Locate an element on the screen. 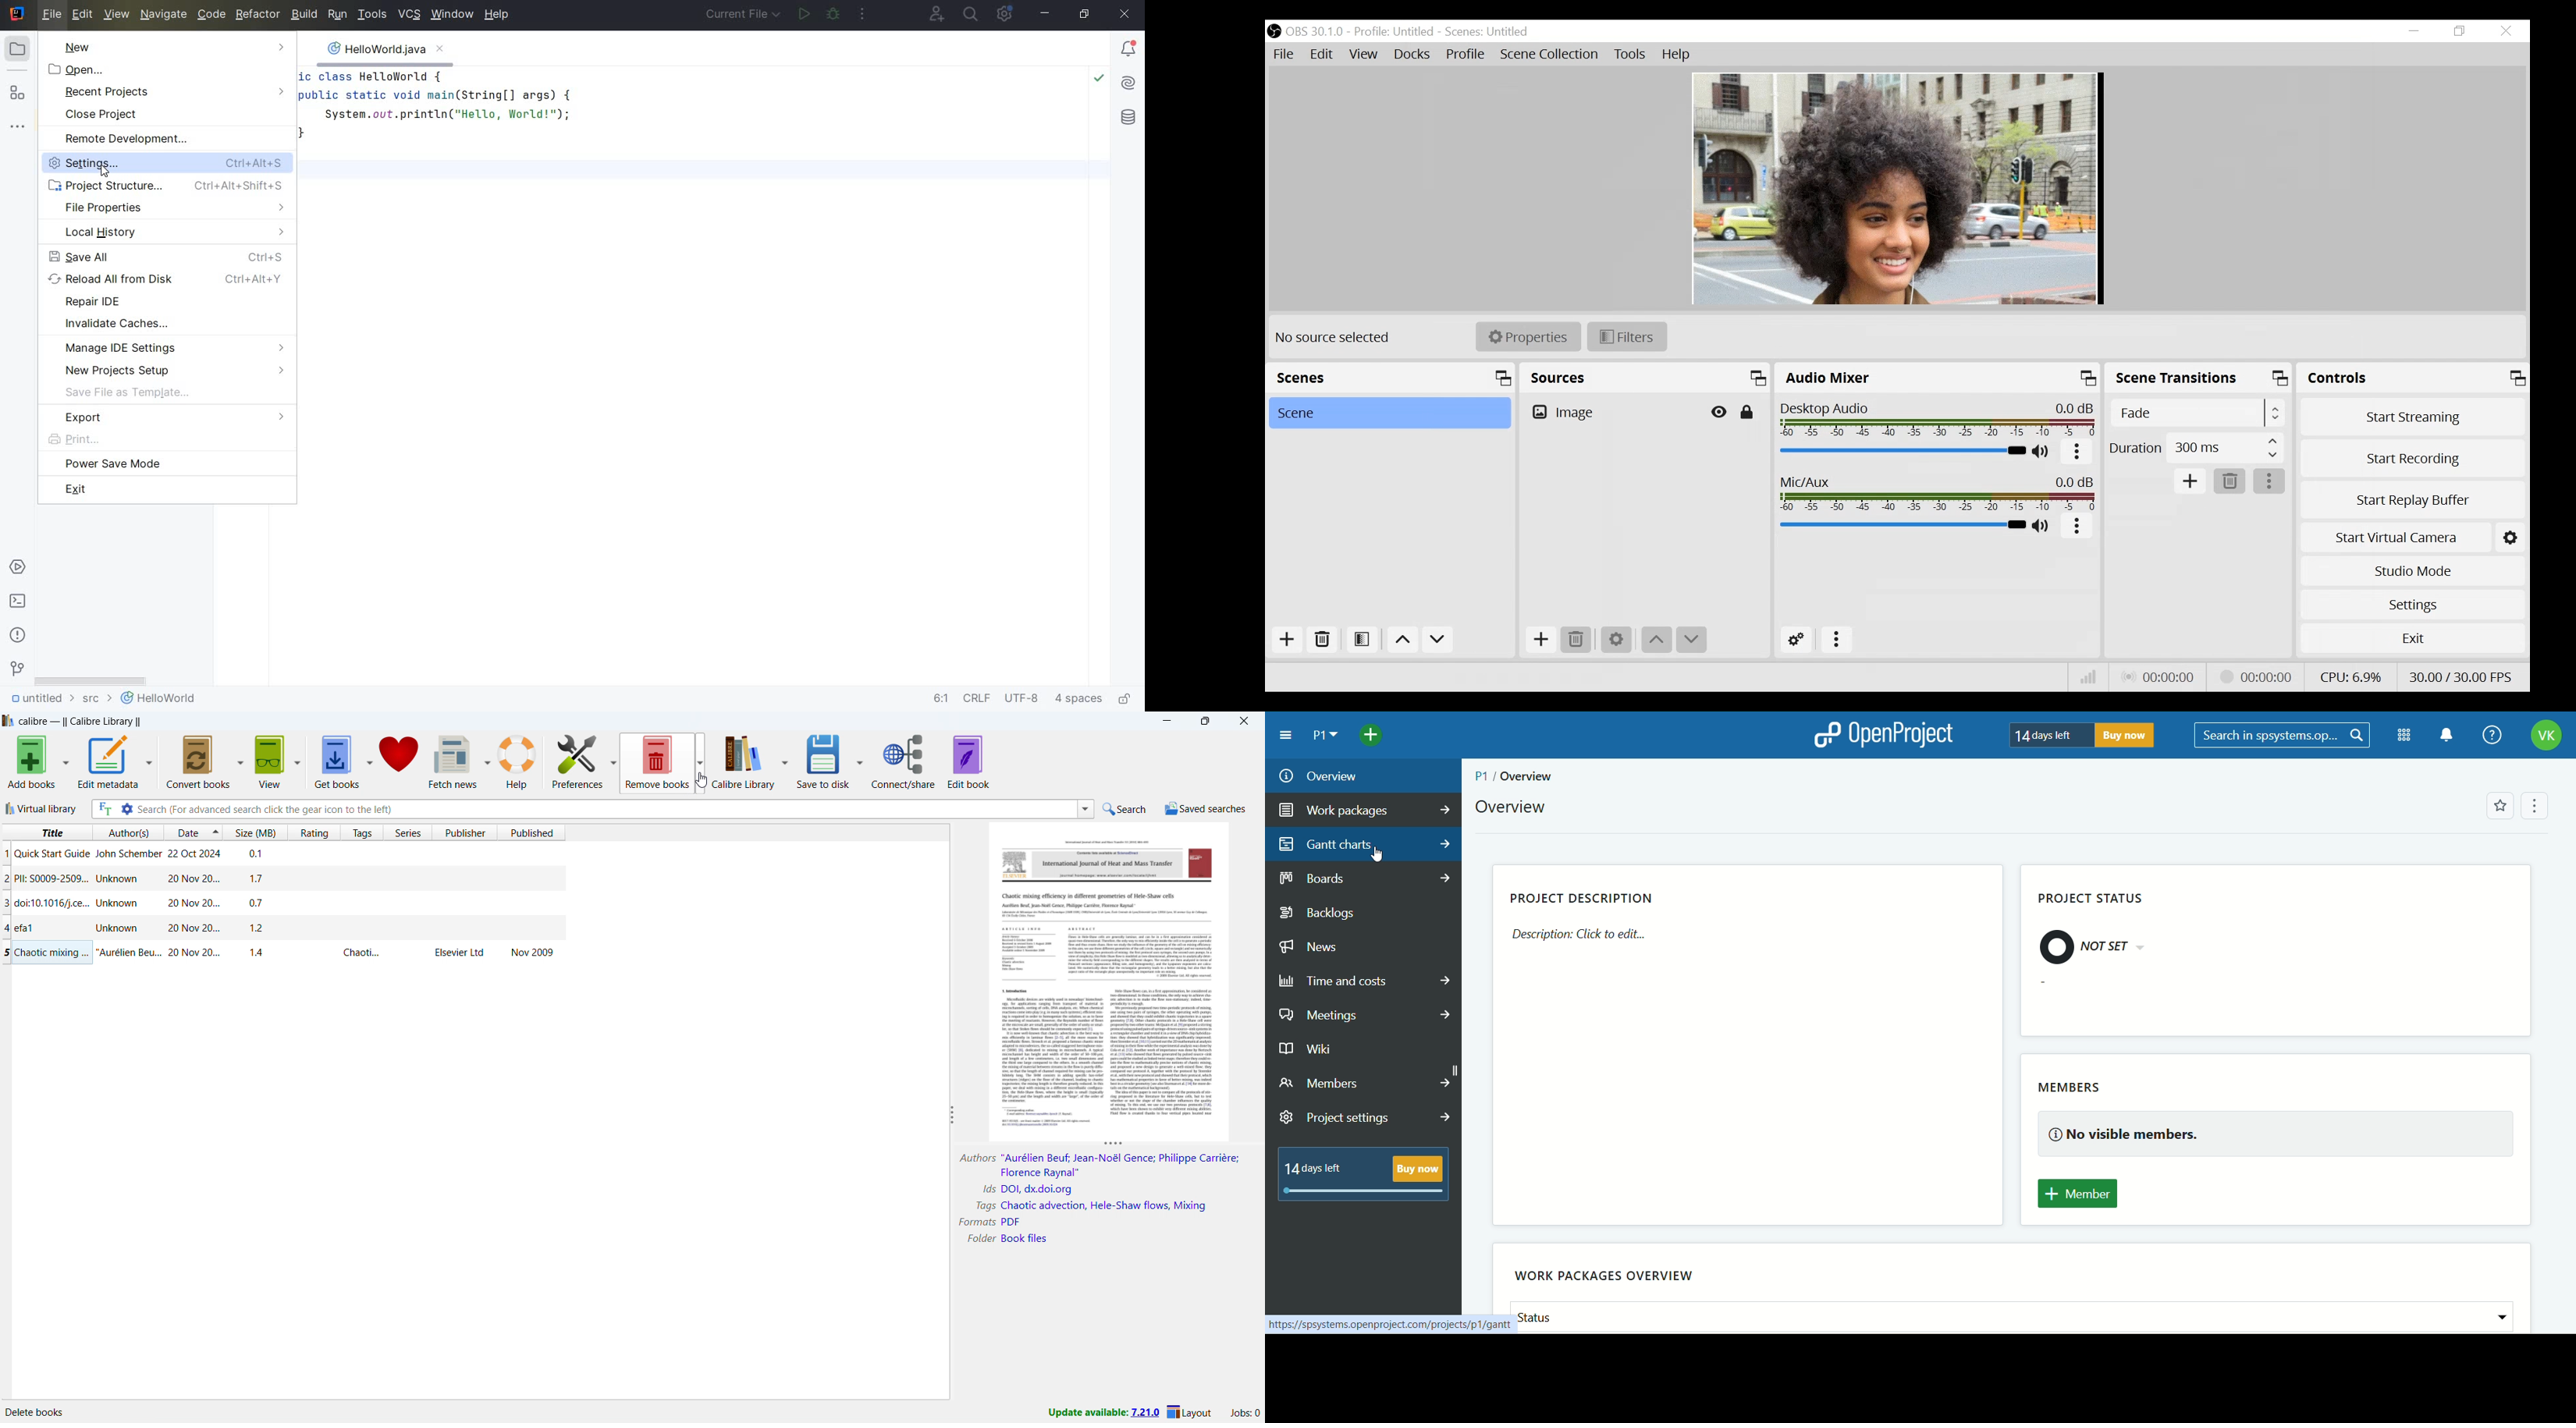 This screenshot has height=1428, width=2576. Audio Mixer Panel is located at coordinates (1936, 377).